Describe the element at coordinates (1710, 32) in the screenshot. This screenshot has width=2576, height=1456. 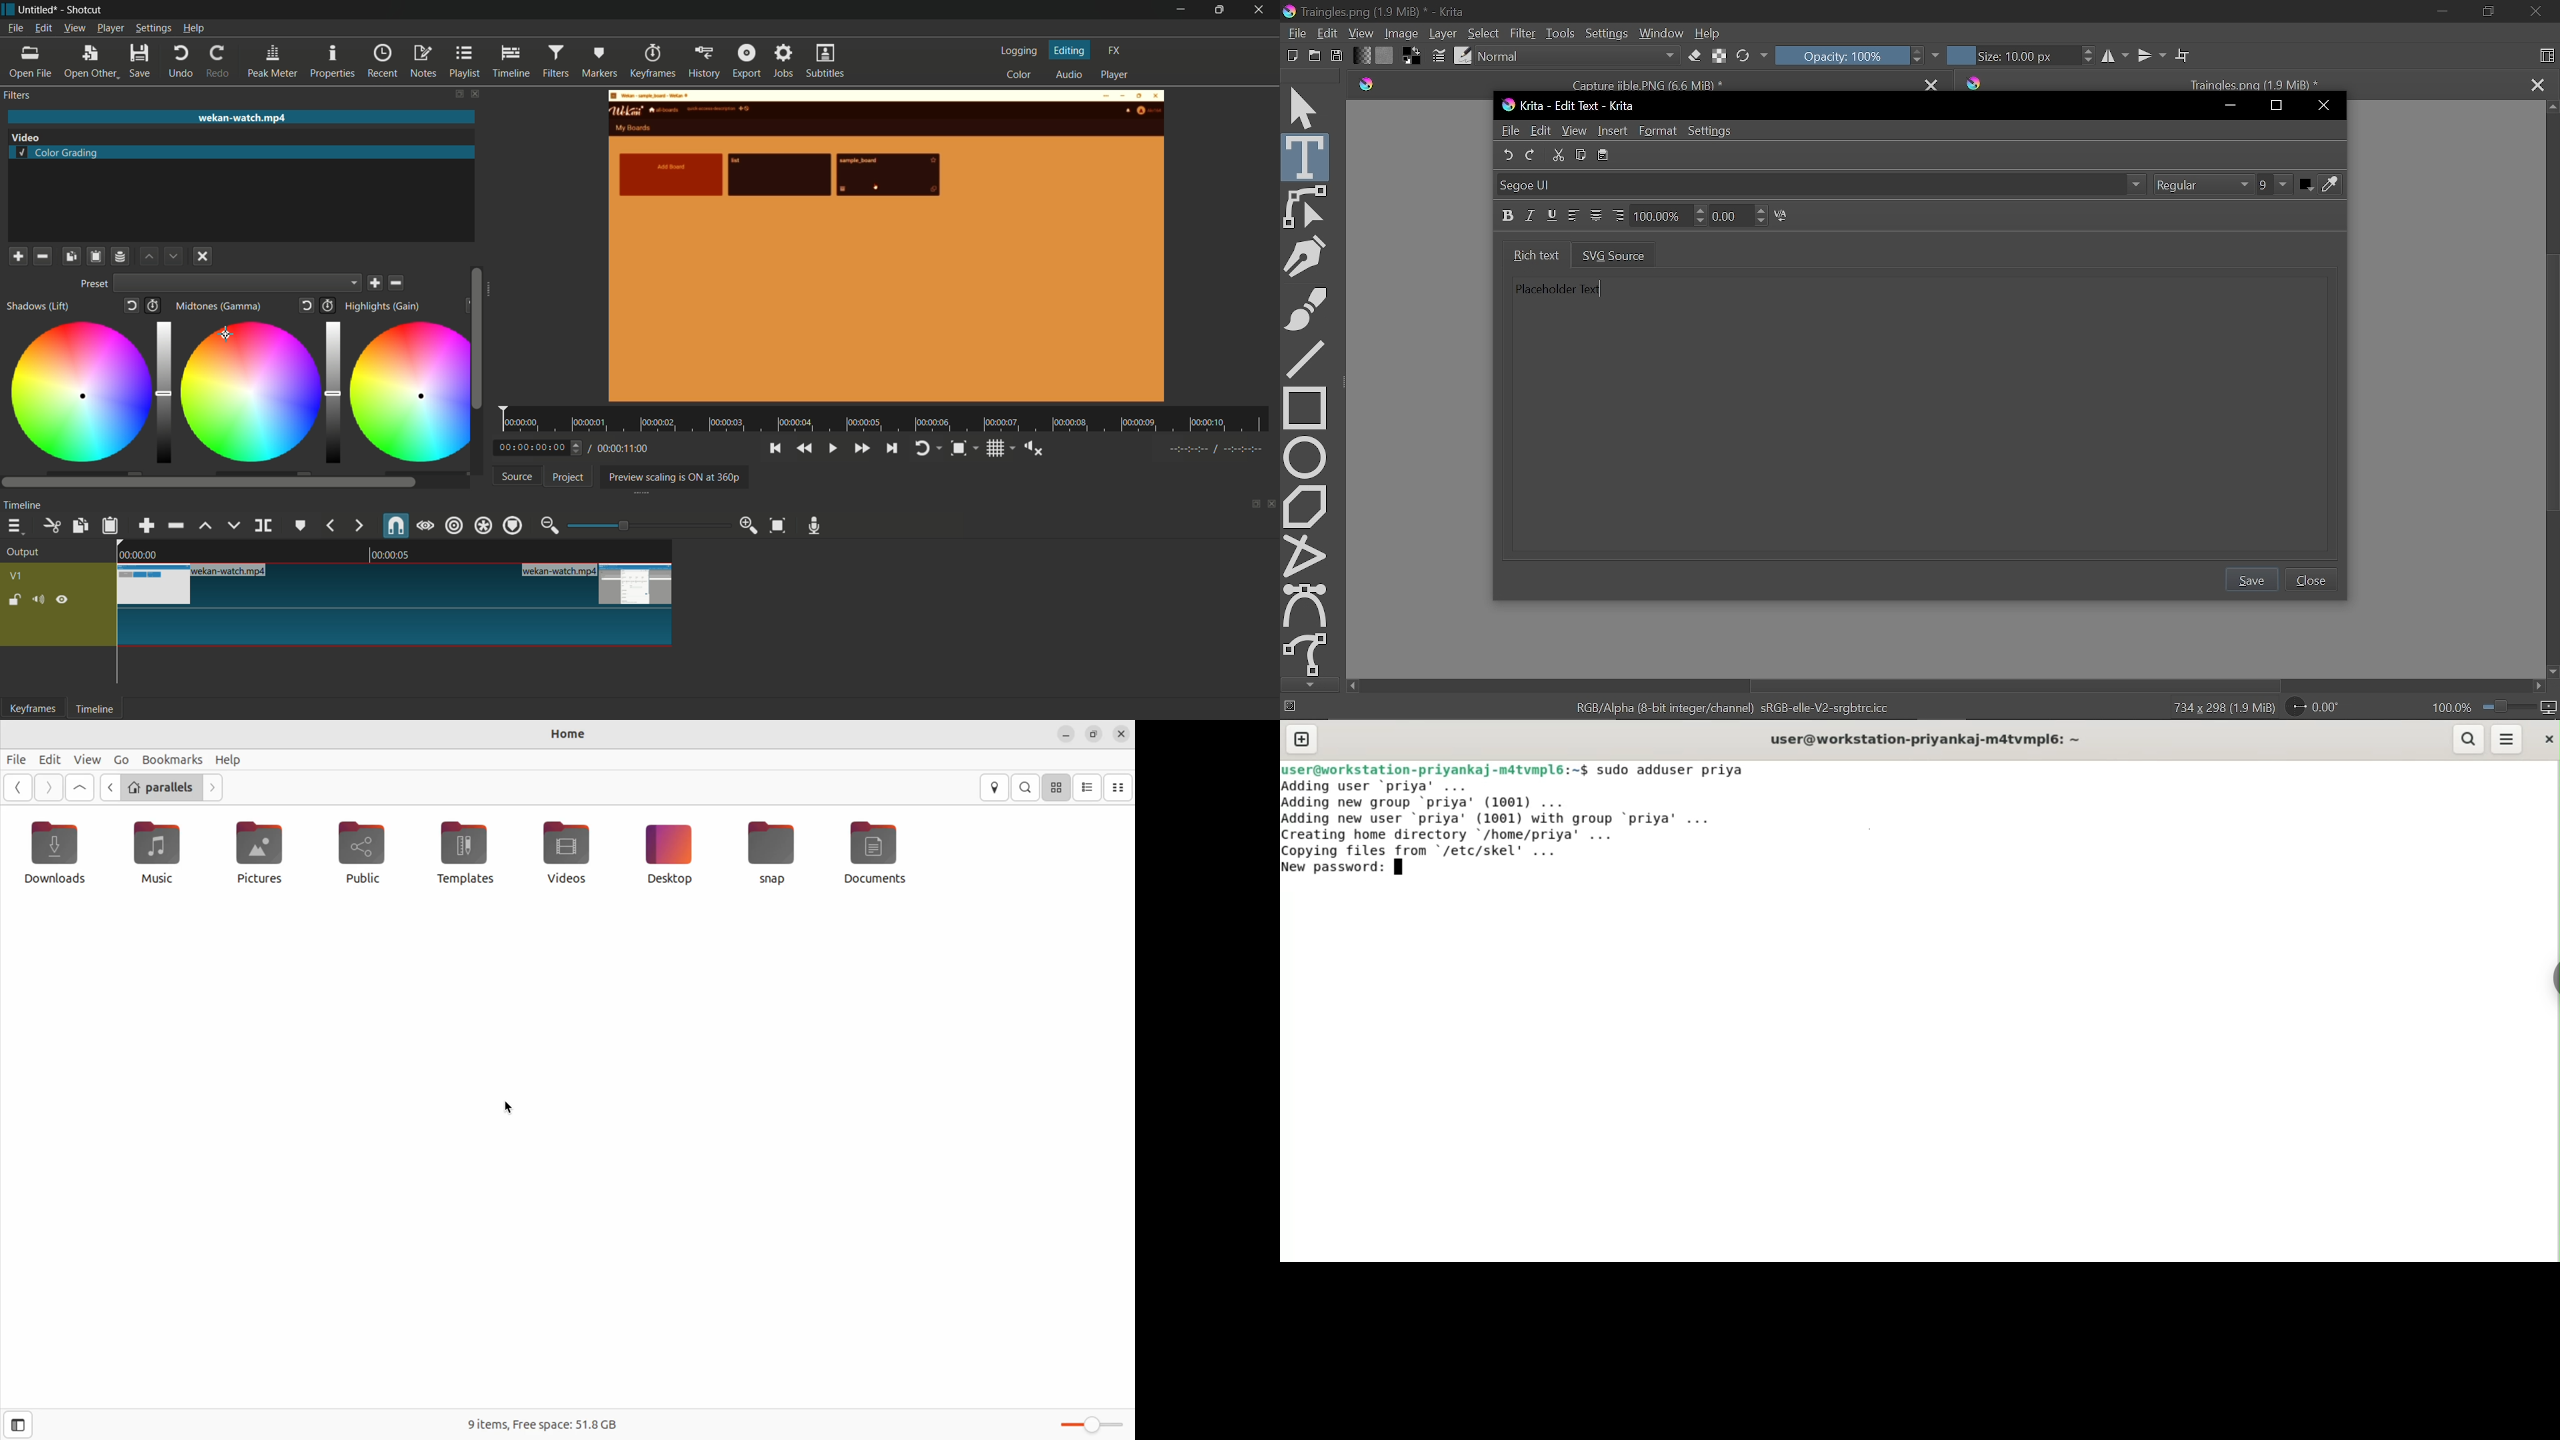
I see `Help` at that location.